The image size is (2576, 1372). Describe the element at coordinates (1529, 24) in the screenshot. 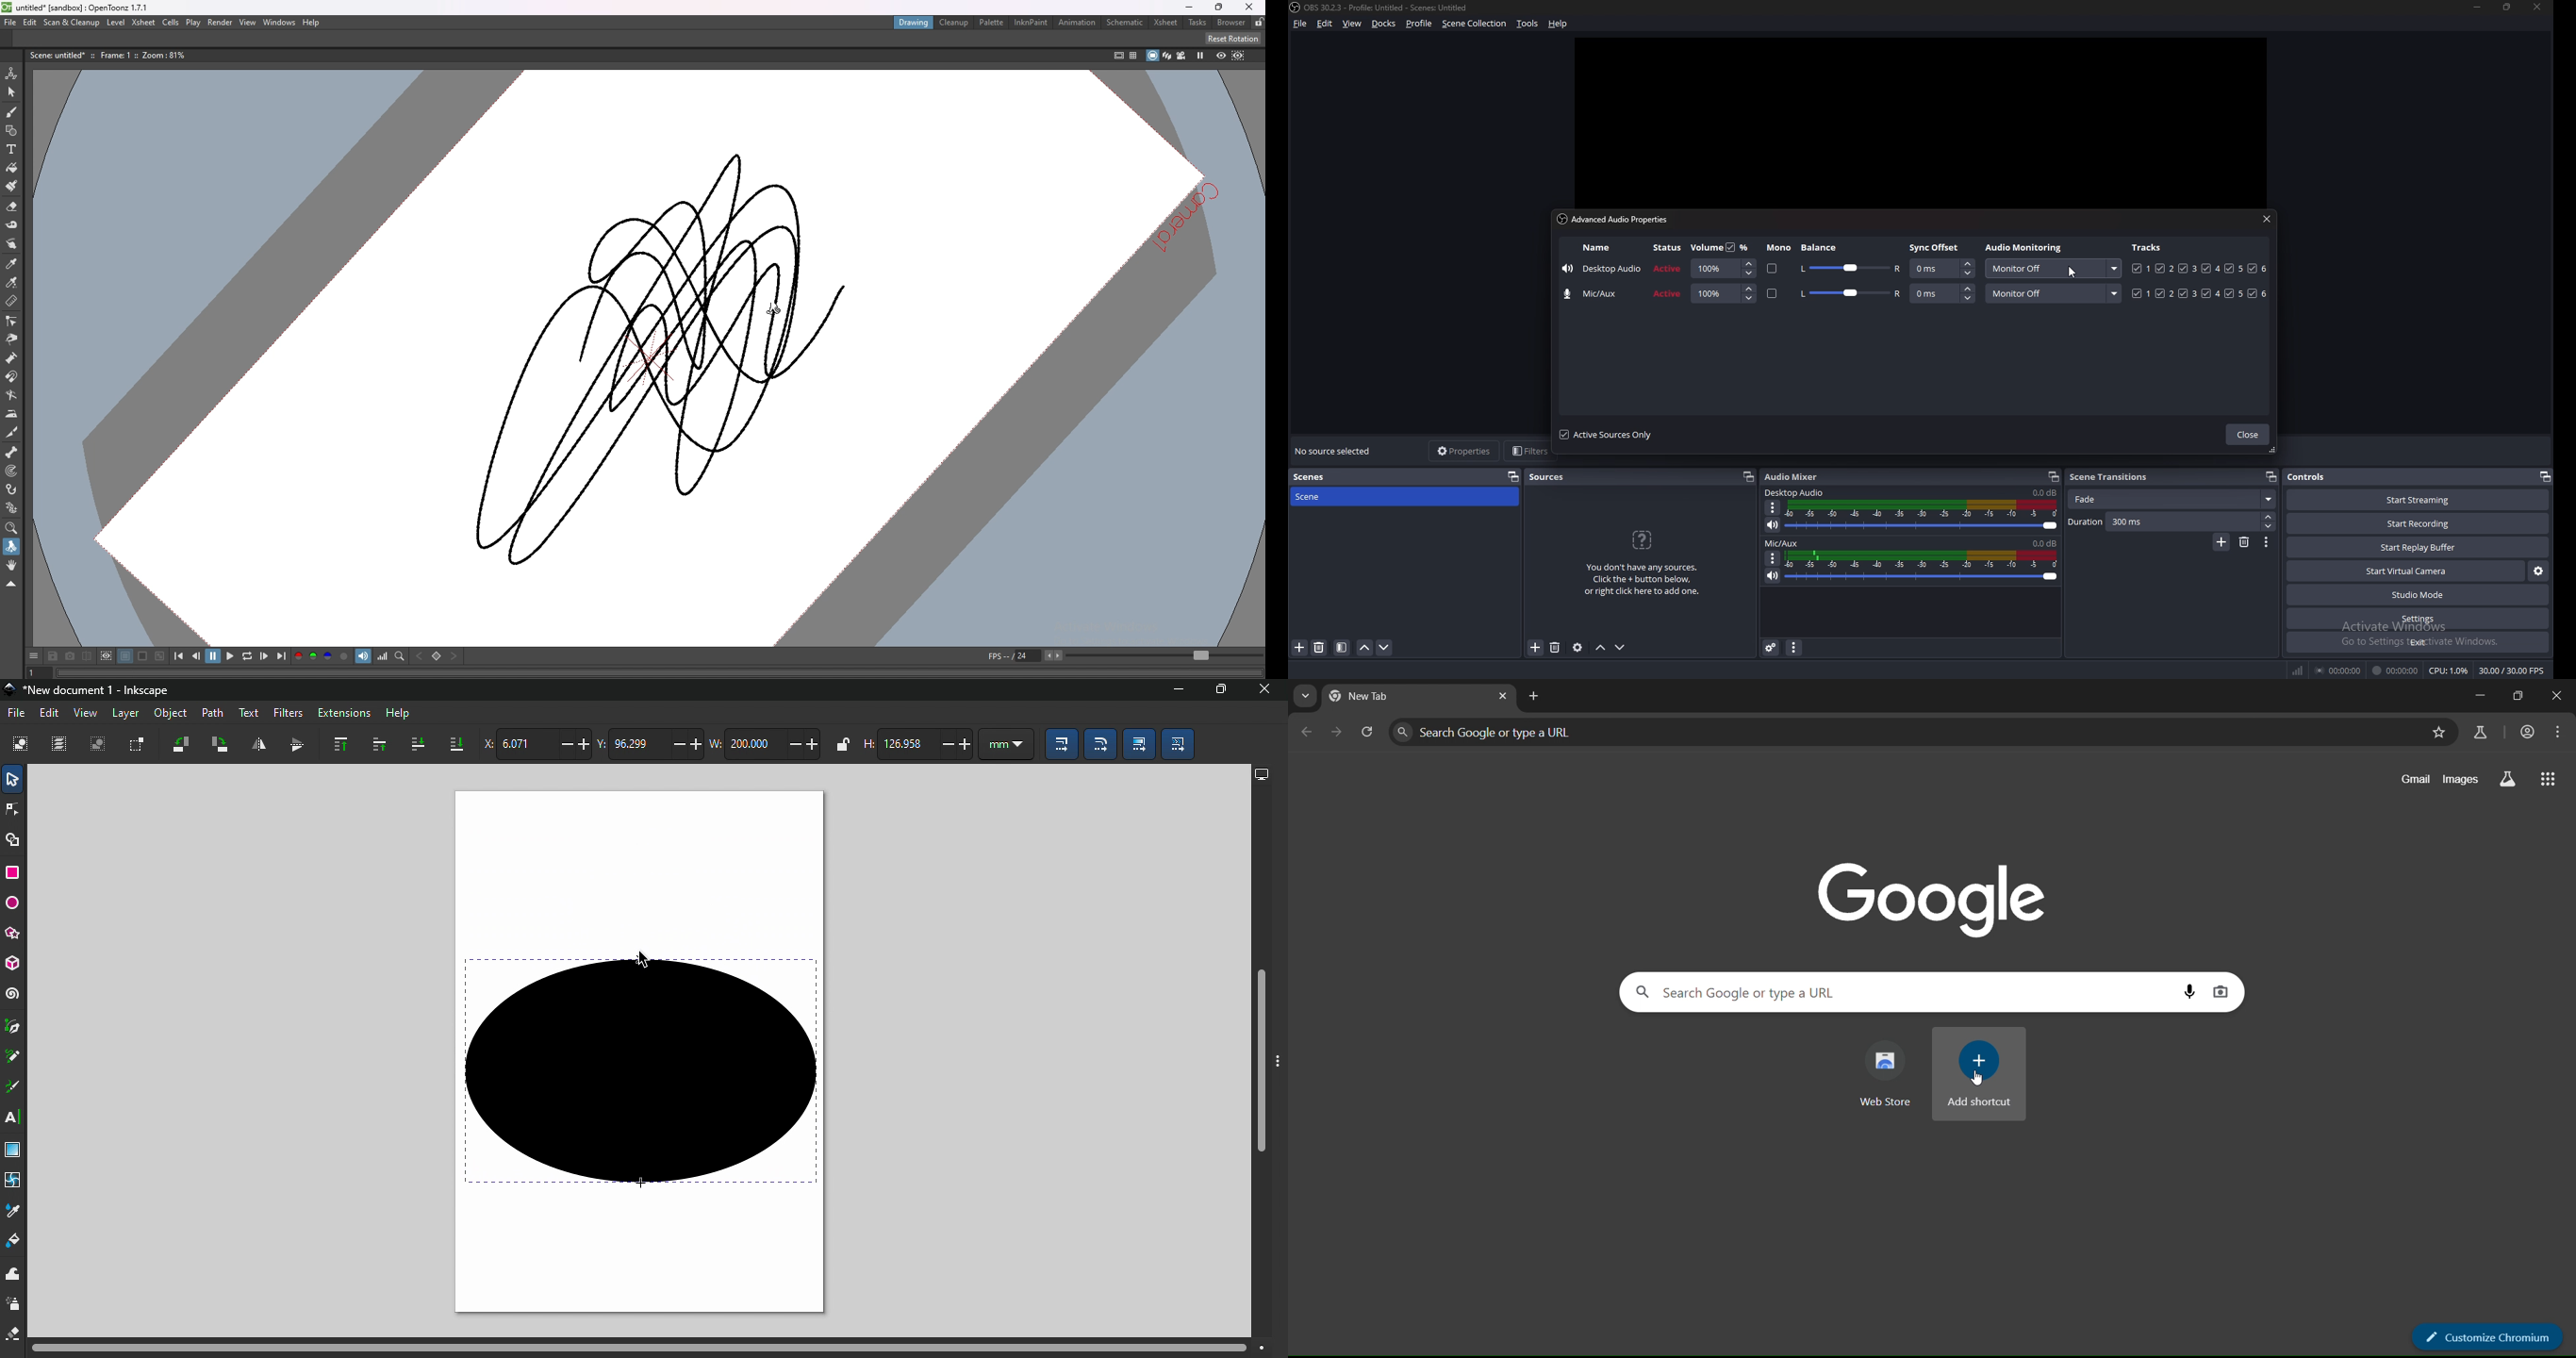

I see `tools` at that location.